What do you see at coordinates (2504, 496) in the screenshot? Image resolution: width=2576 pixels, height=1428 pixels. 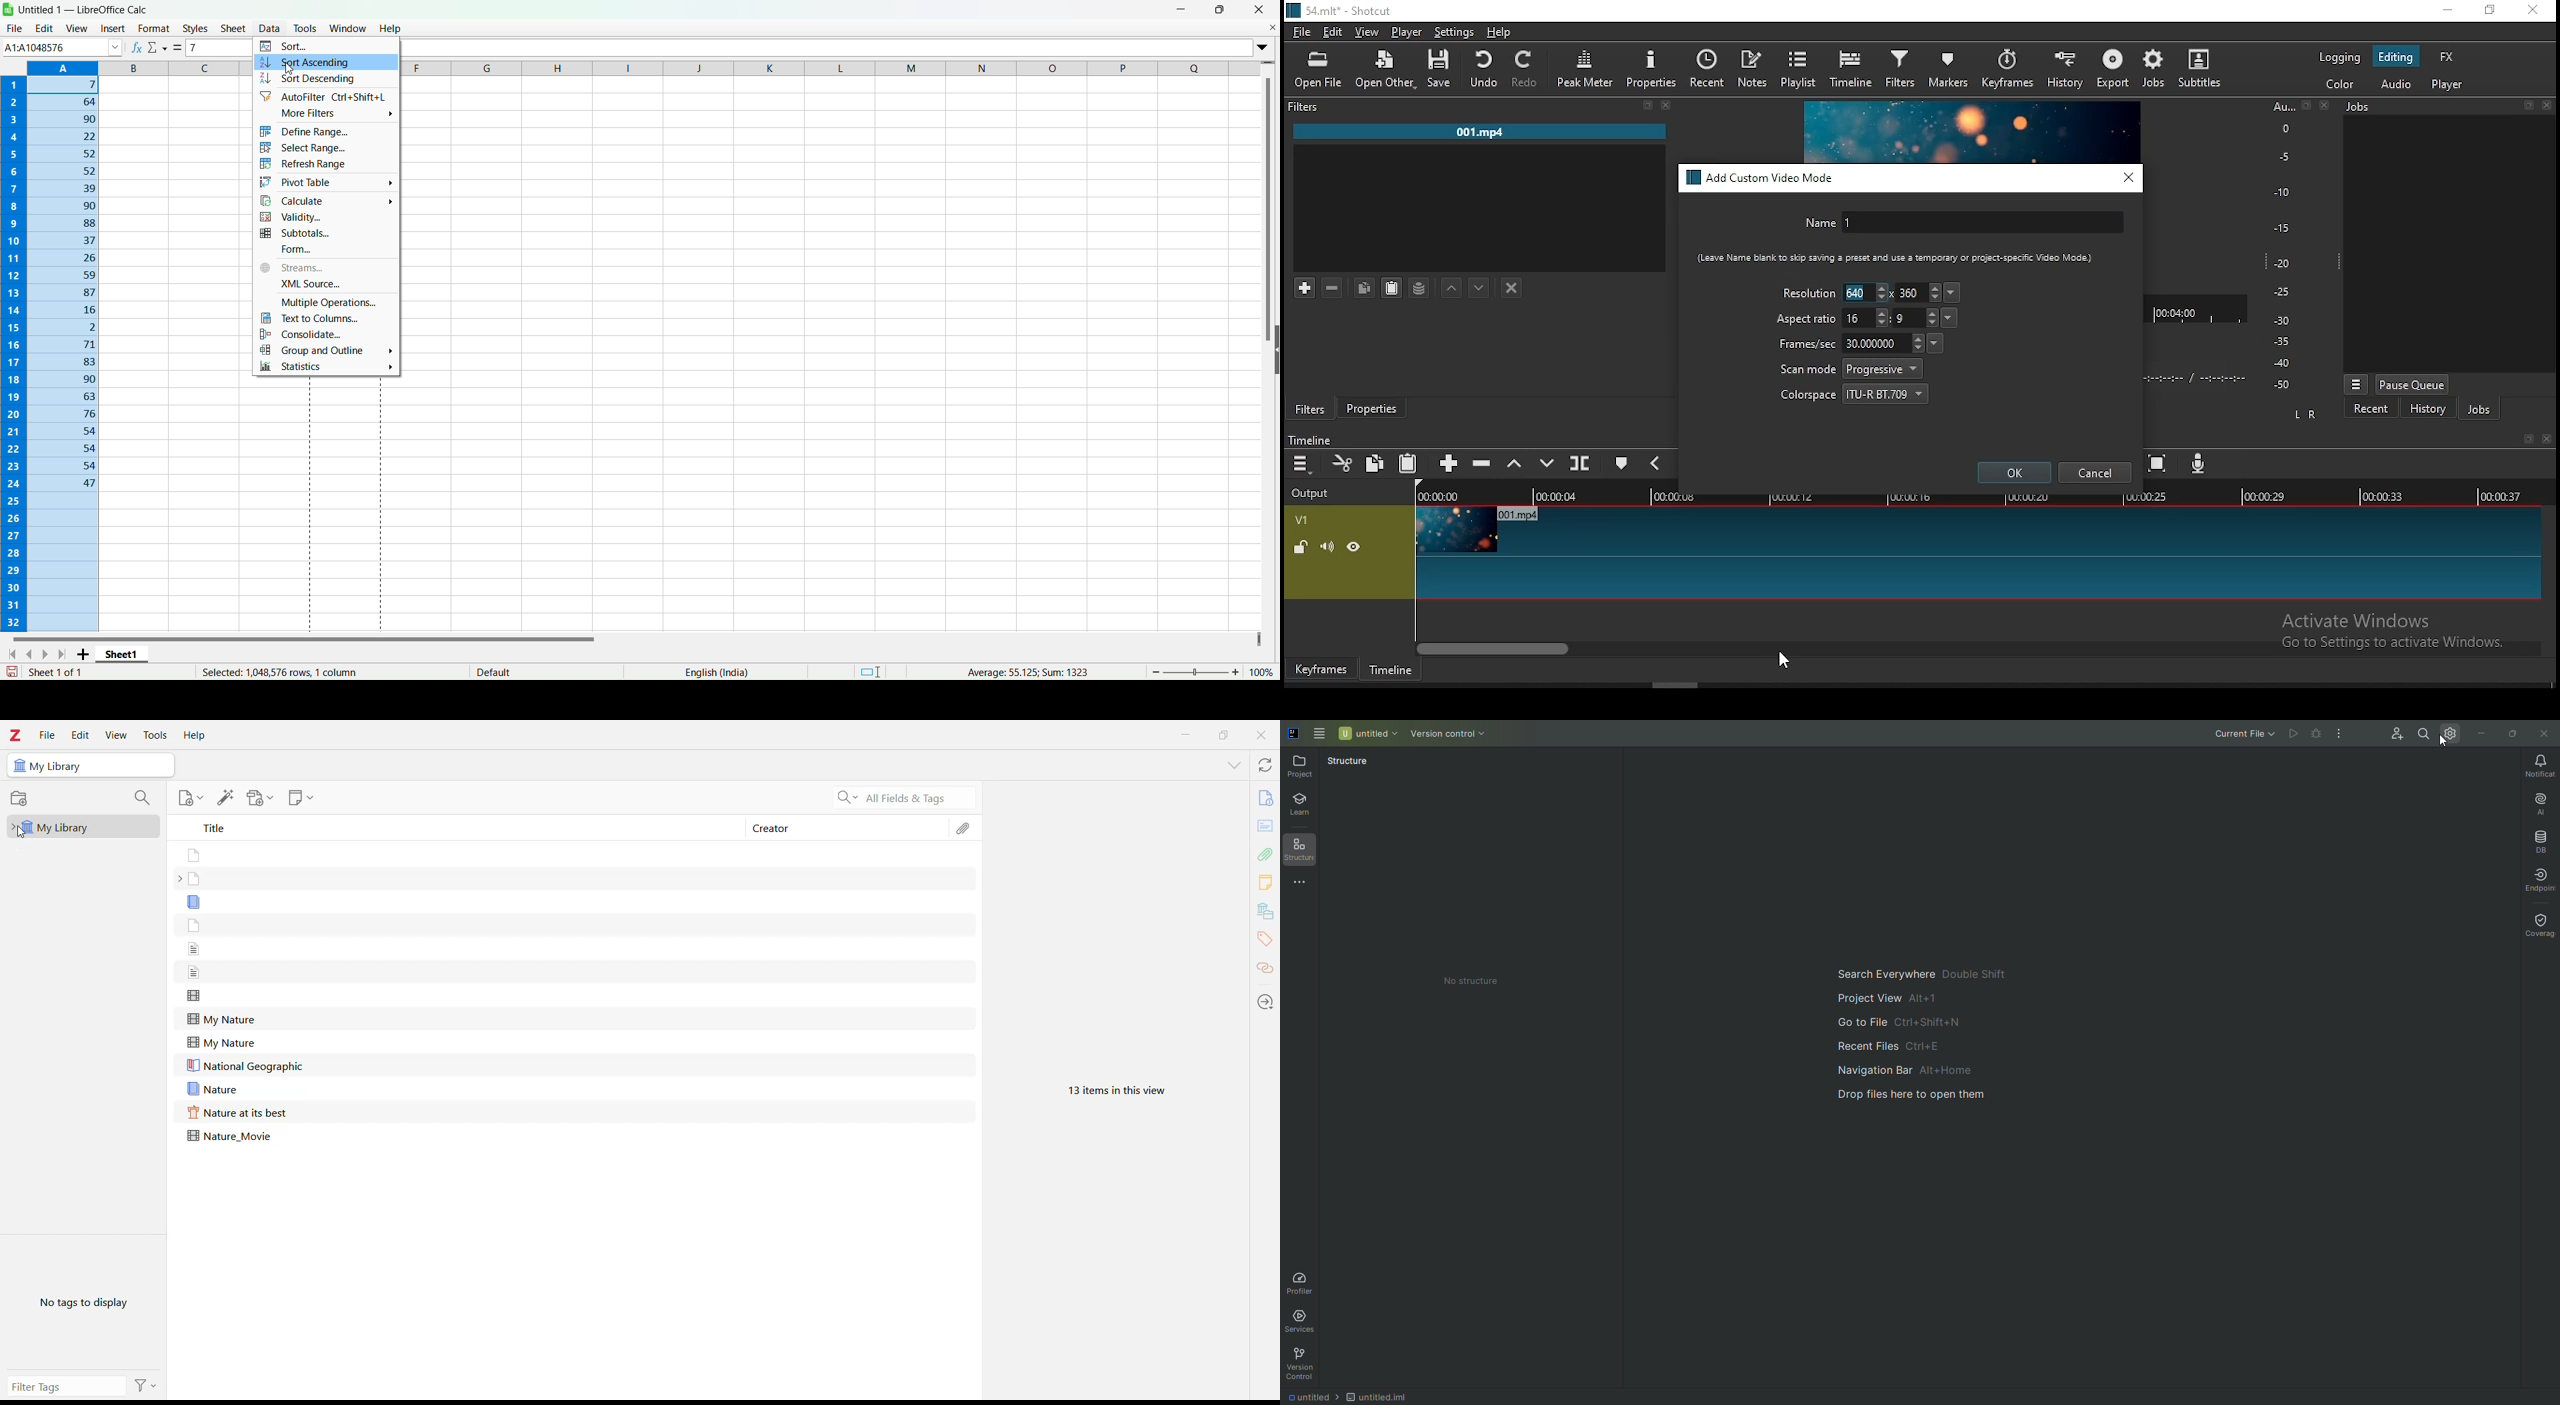 I see `00:00:37` at bounding box center [2504, 496].